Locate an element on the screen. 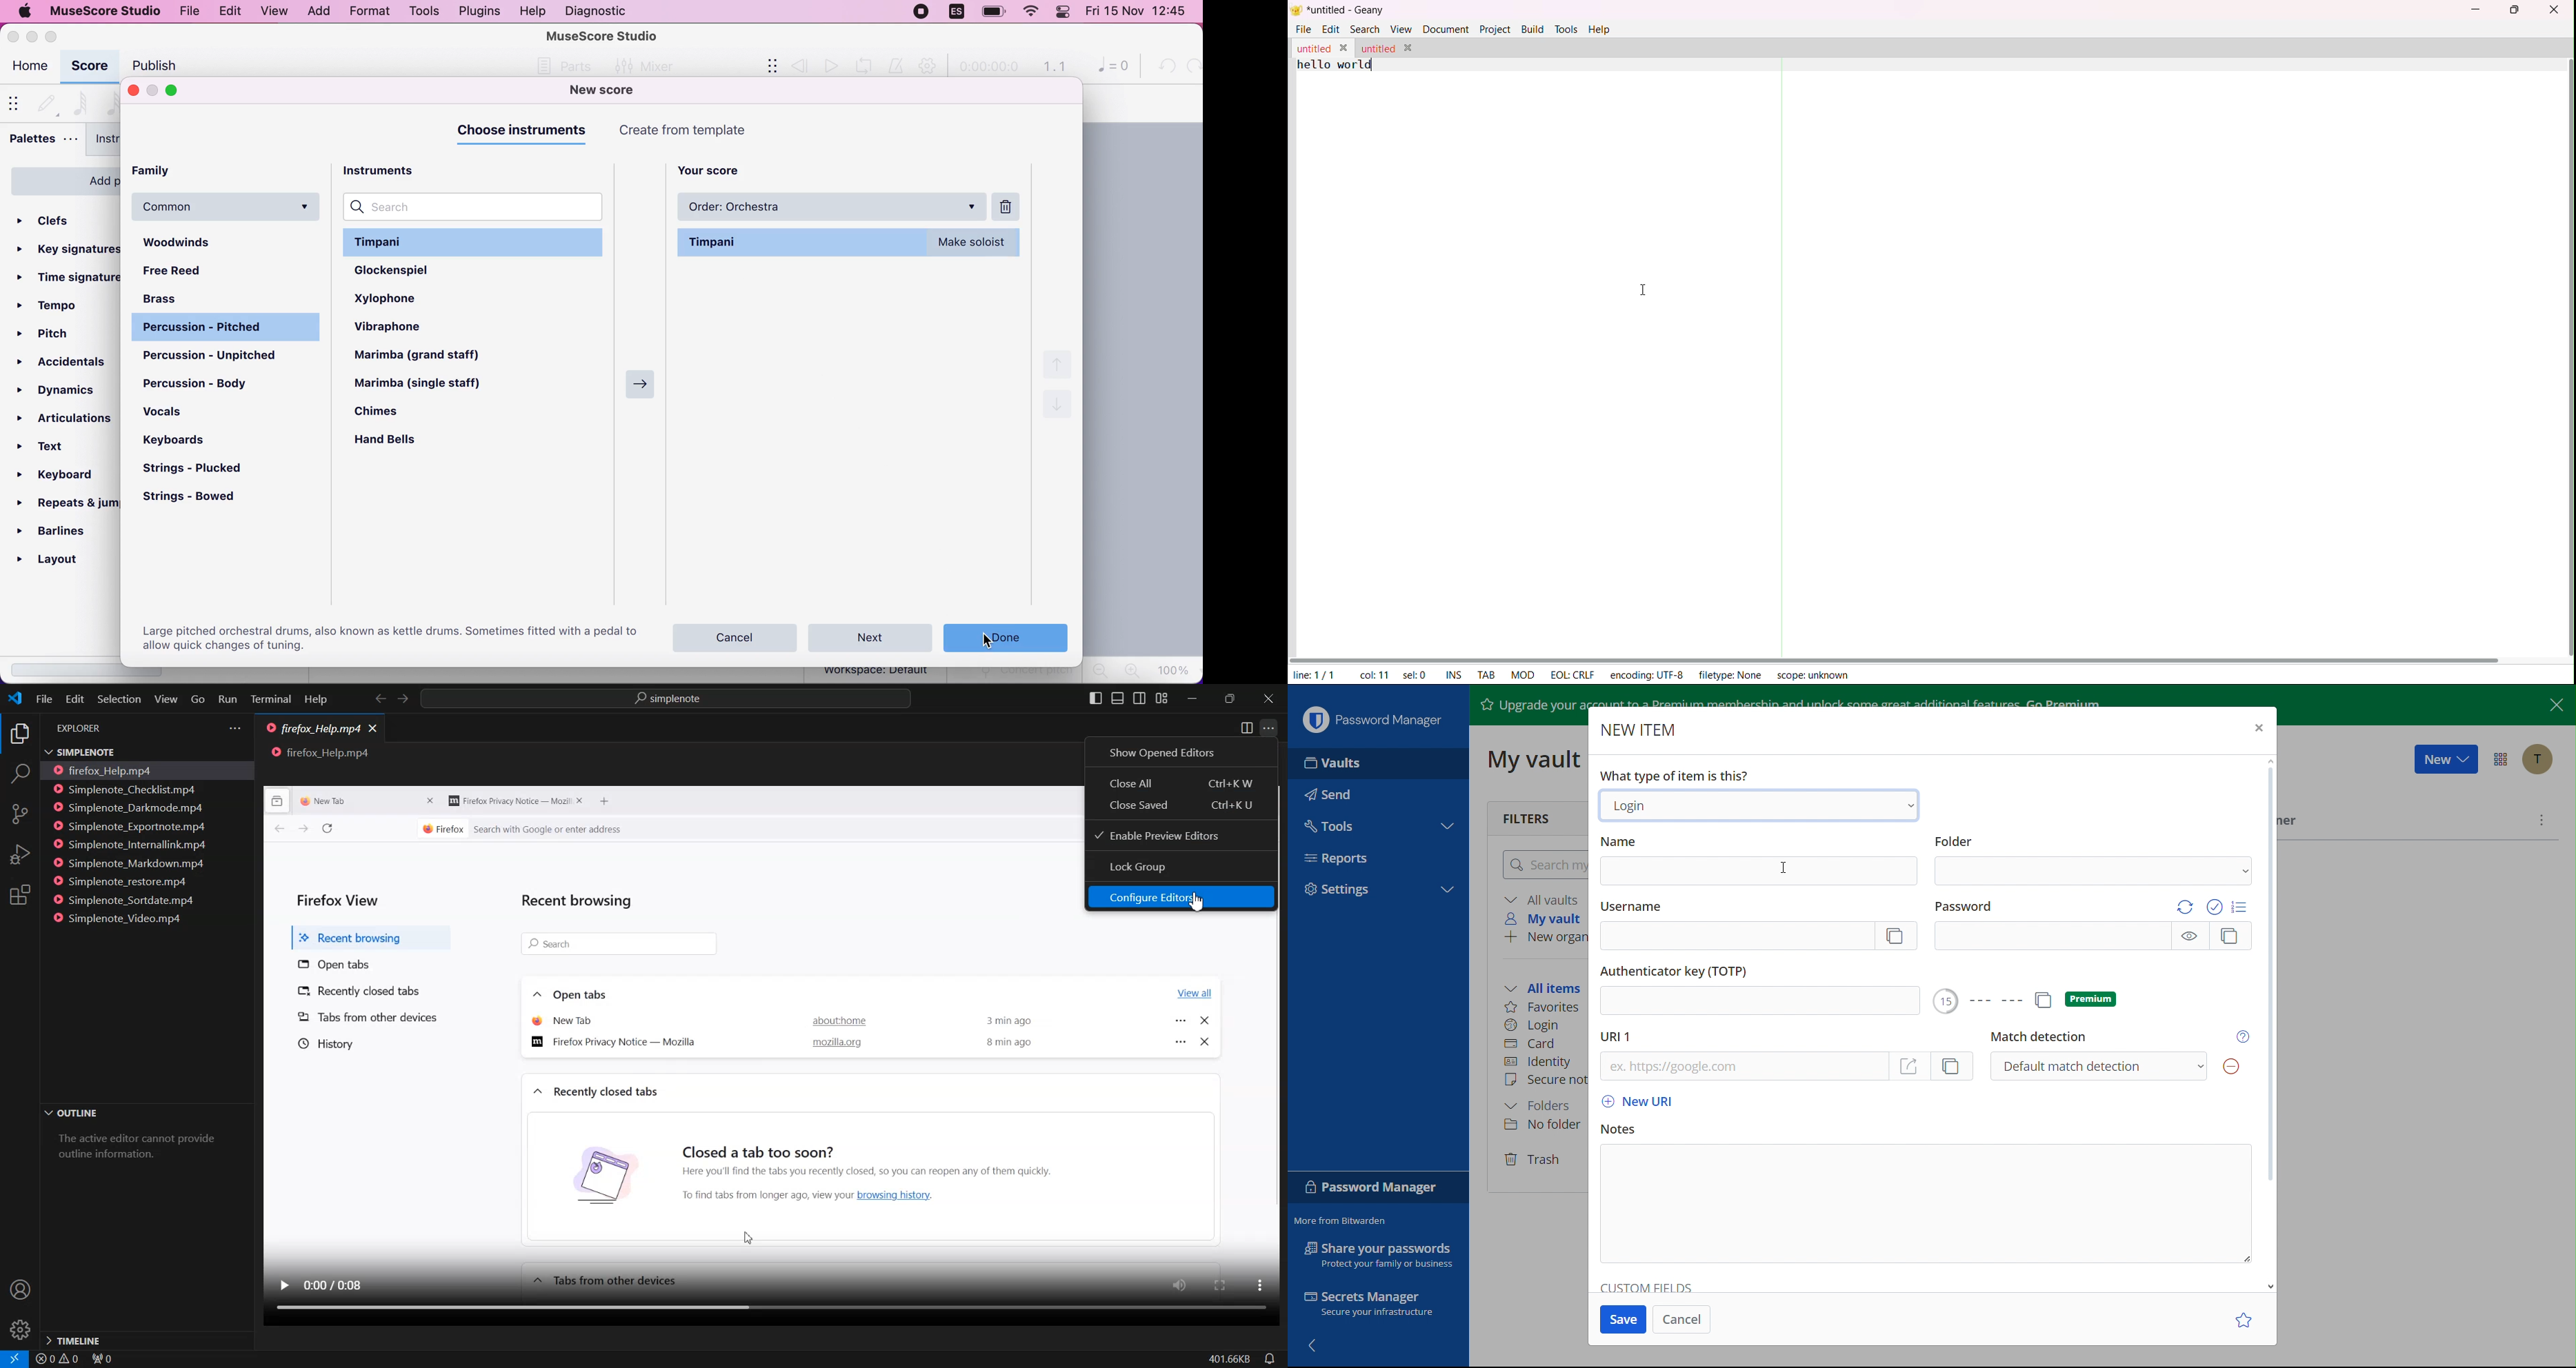  Look Group is located at coordinates (1182, 867).